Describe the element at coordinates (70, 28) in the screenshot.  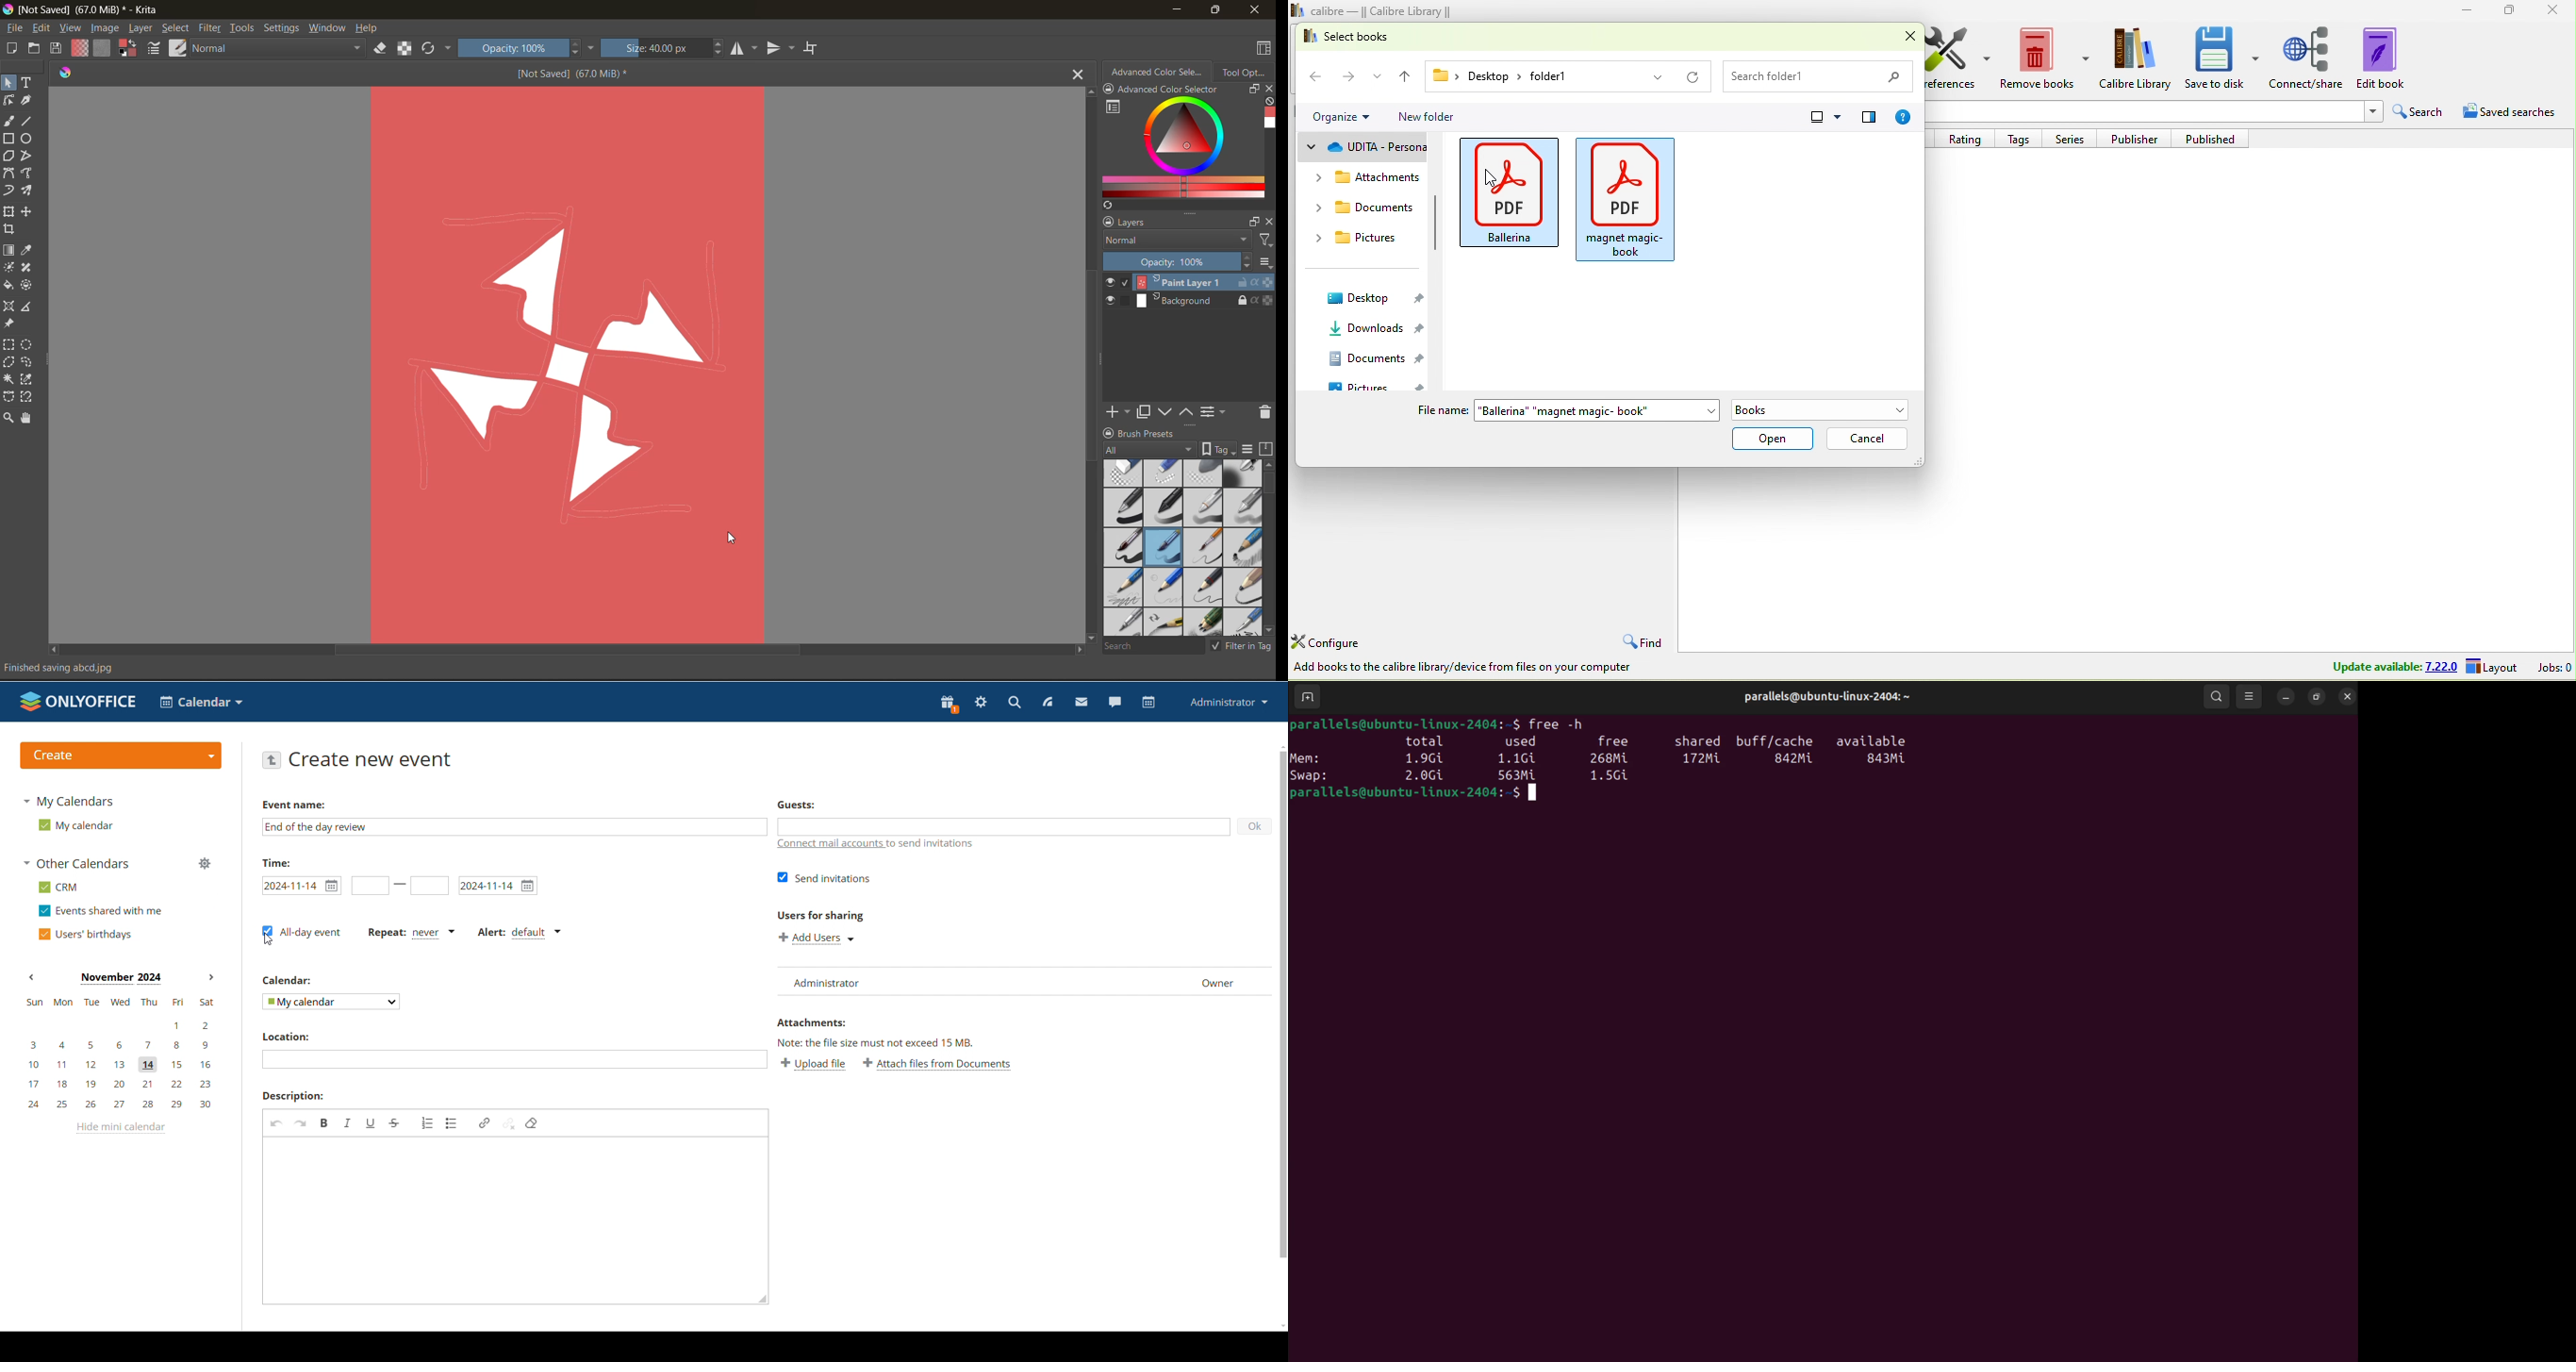
I see `view` at that location.